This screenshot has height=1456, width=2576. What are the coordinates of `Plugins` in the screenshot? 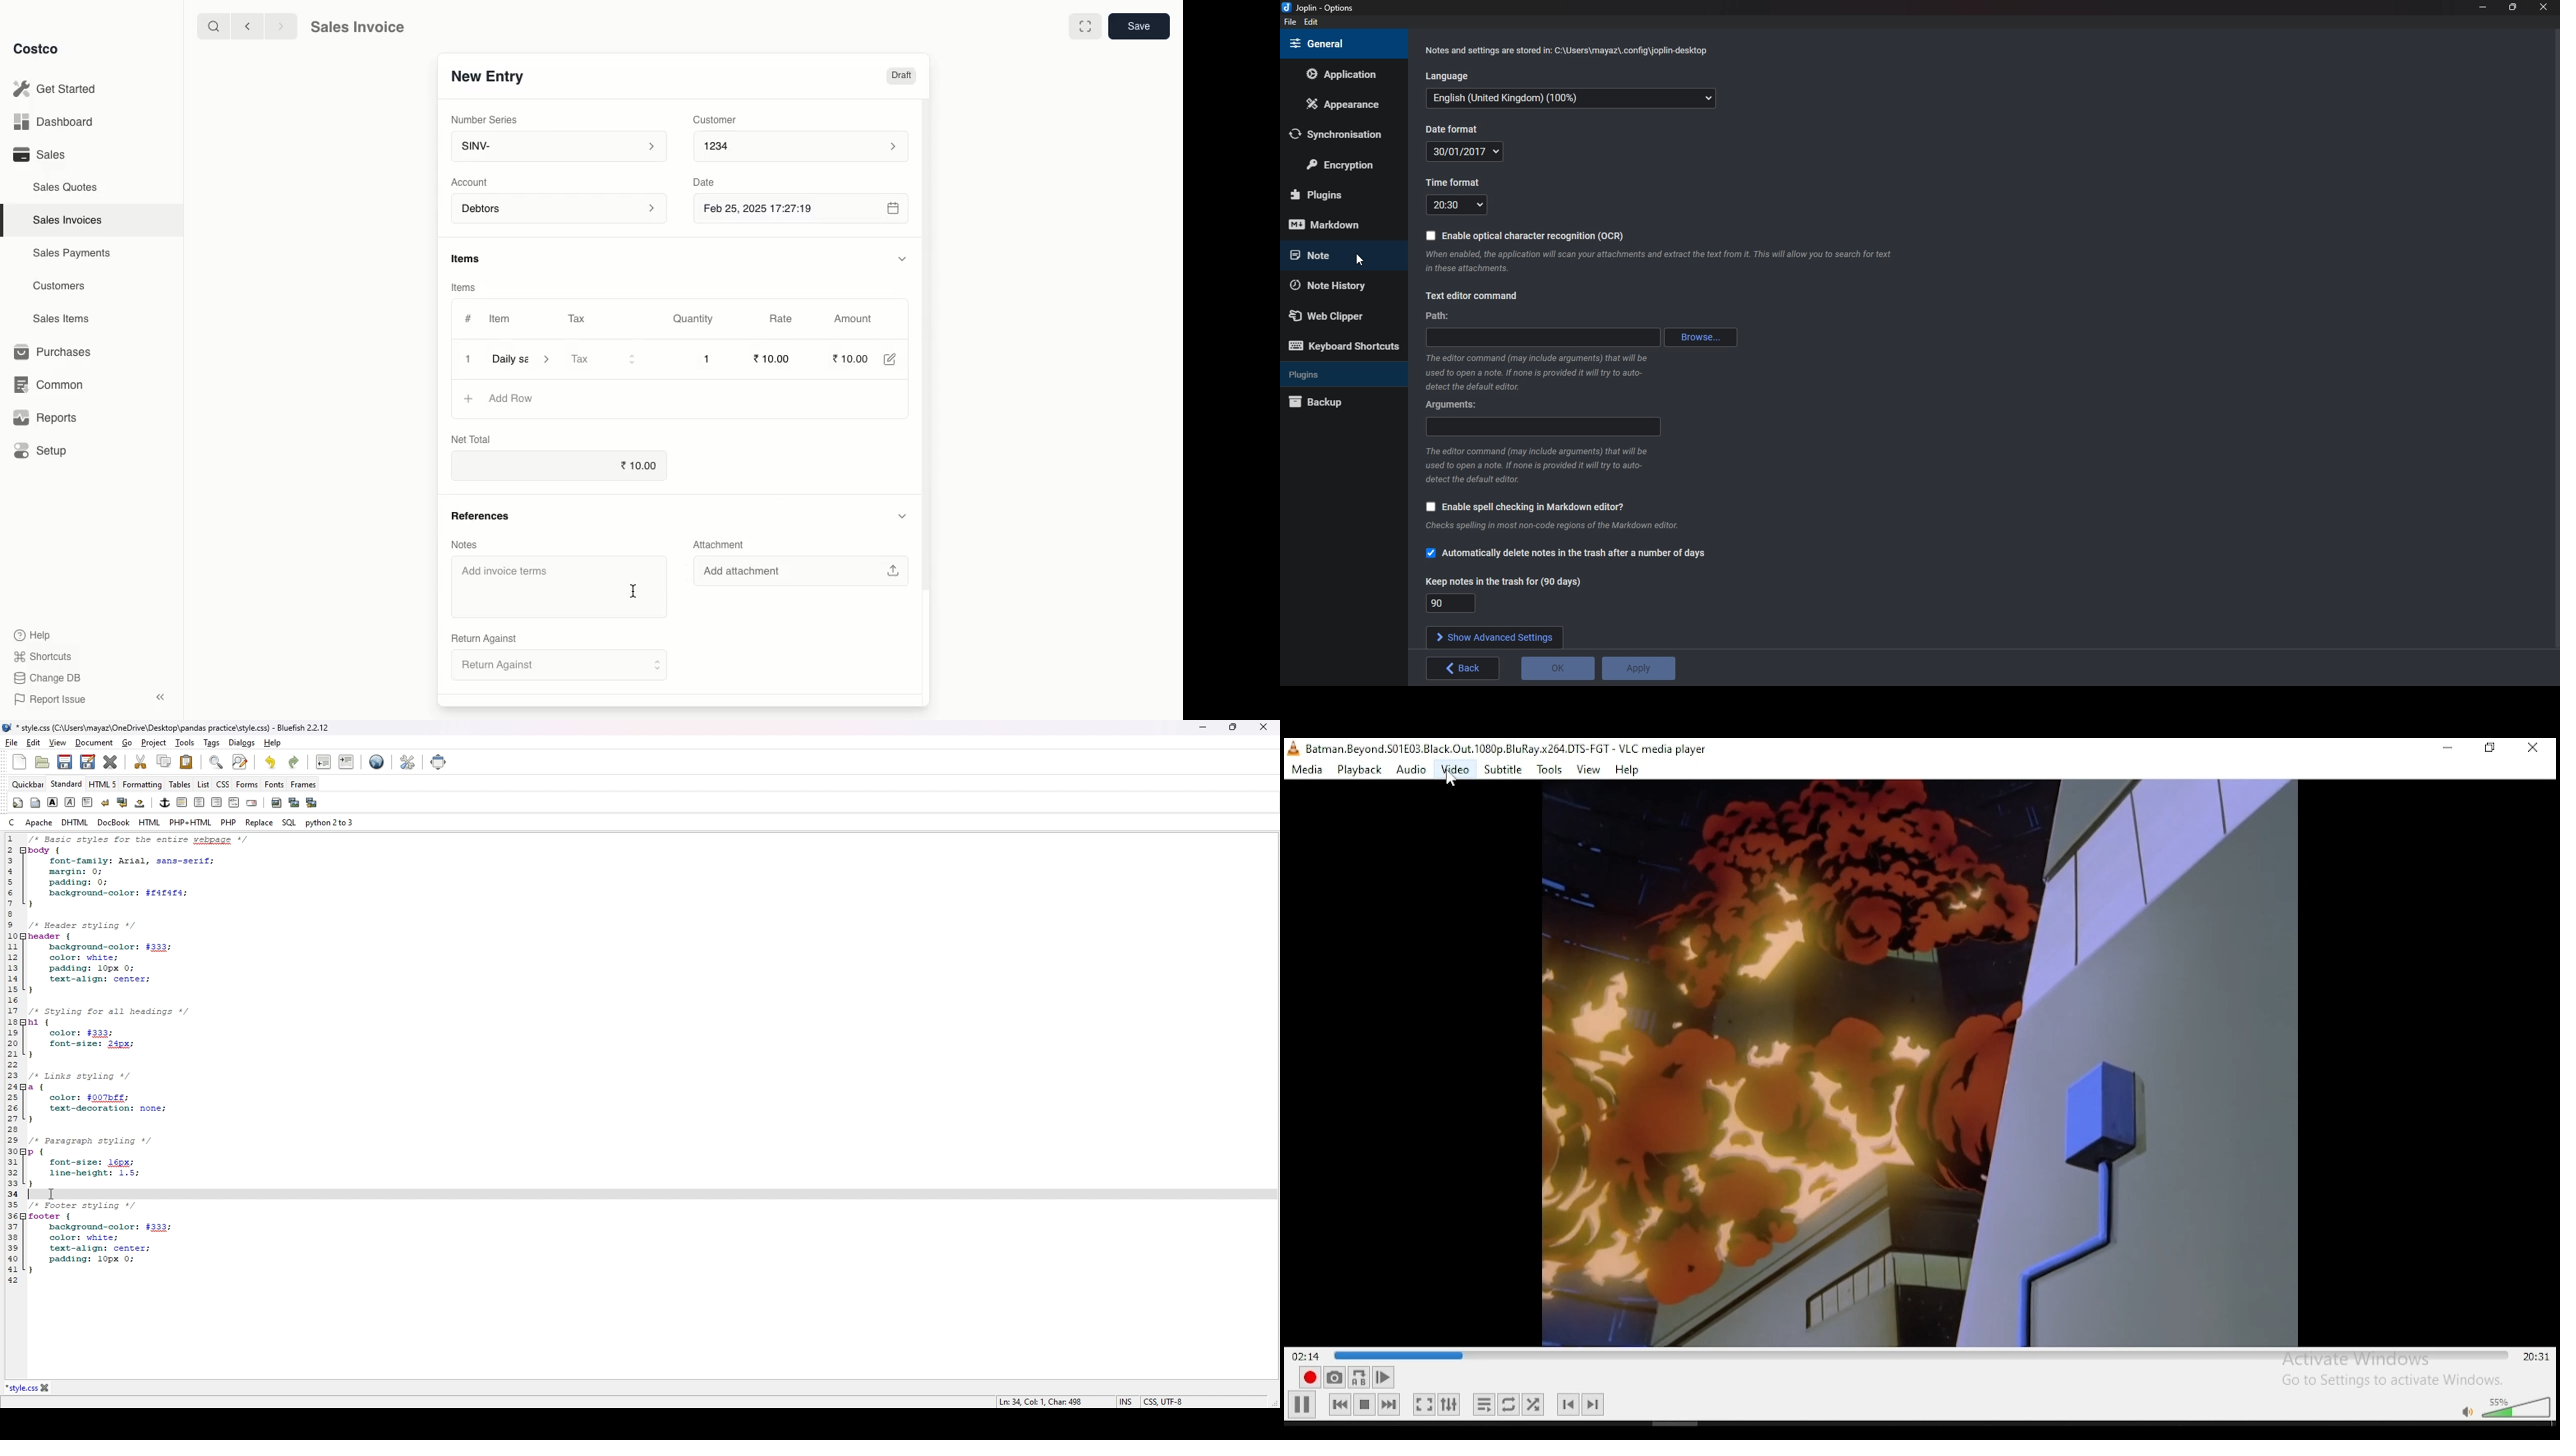 It's located at (1338, 195).